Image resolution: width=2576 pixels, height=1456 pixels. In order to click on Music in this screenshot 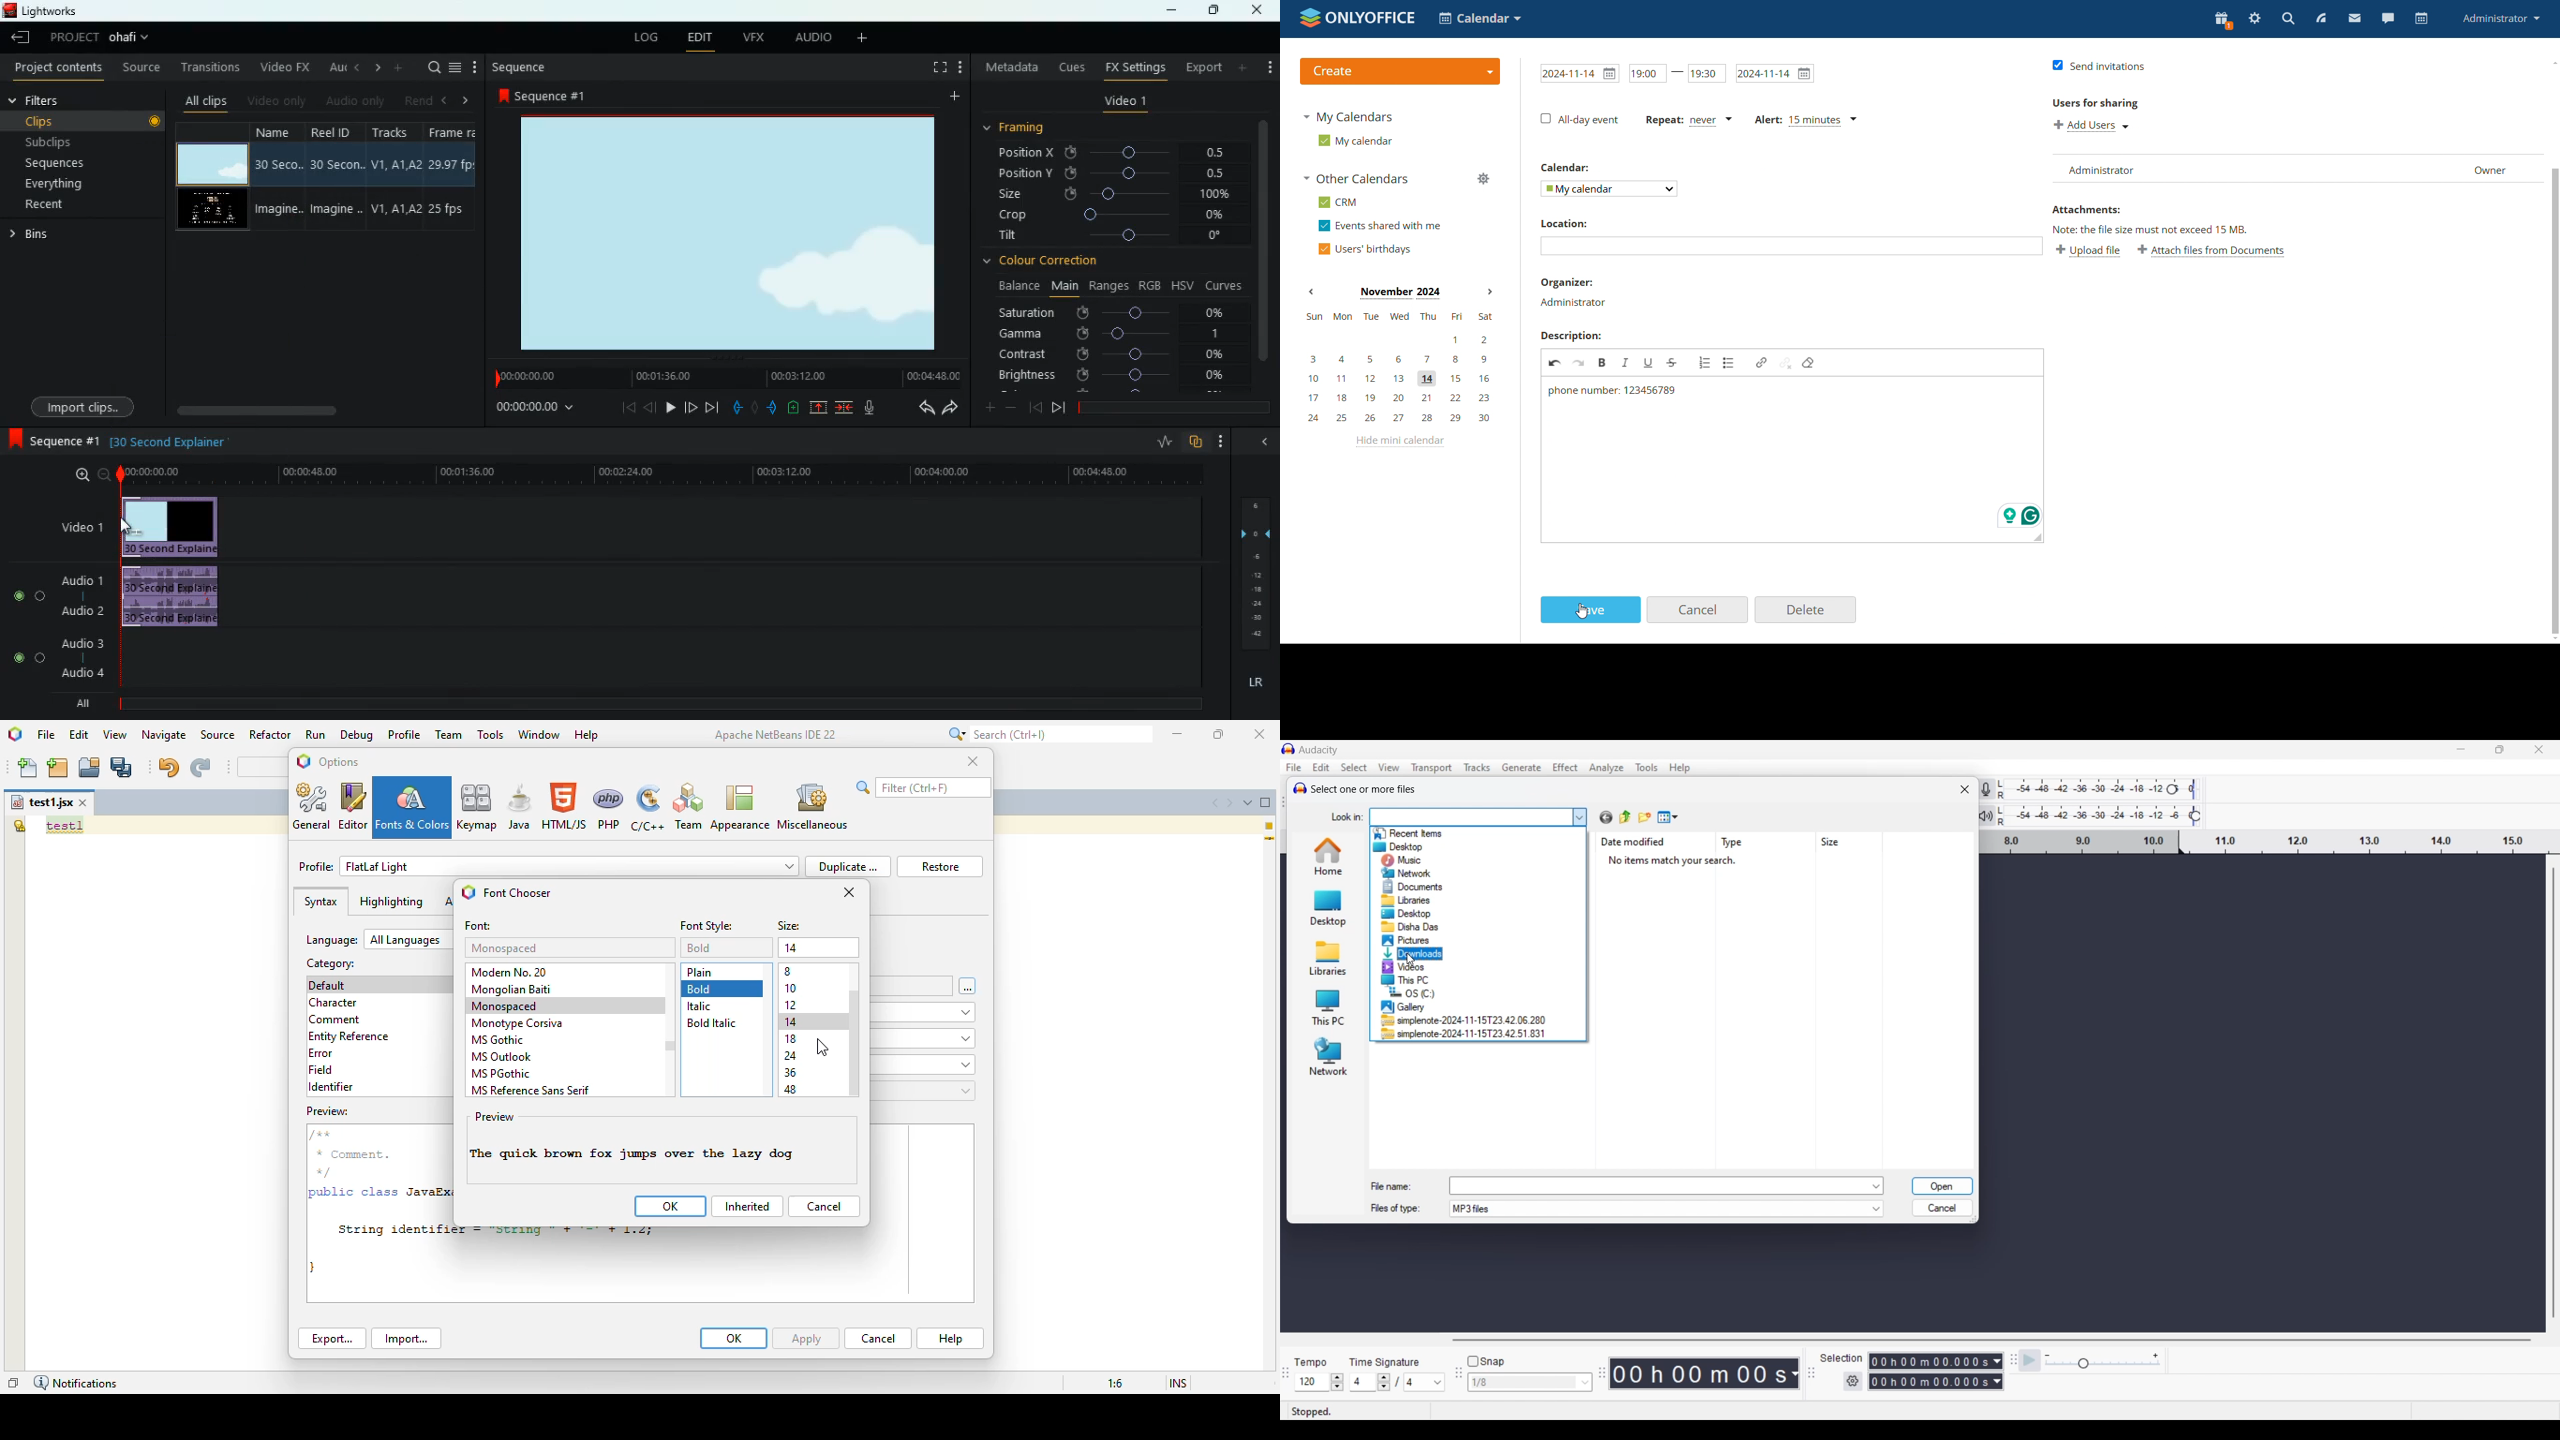, I will do `click(1410, 860)`.